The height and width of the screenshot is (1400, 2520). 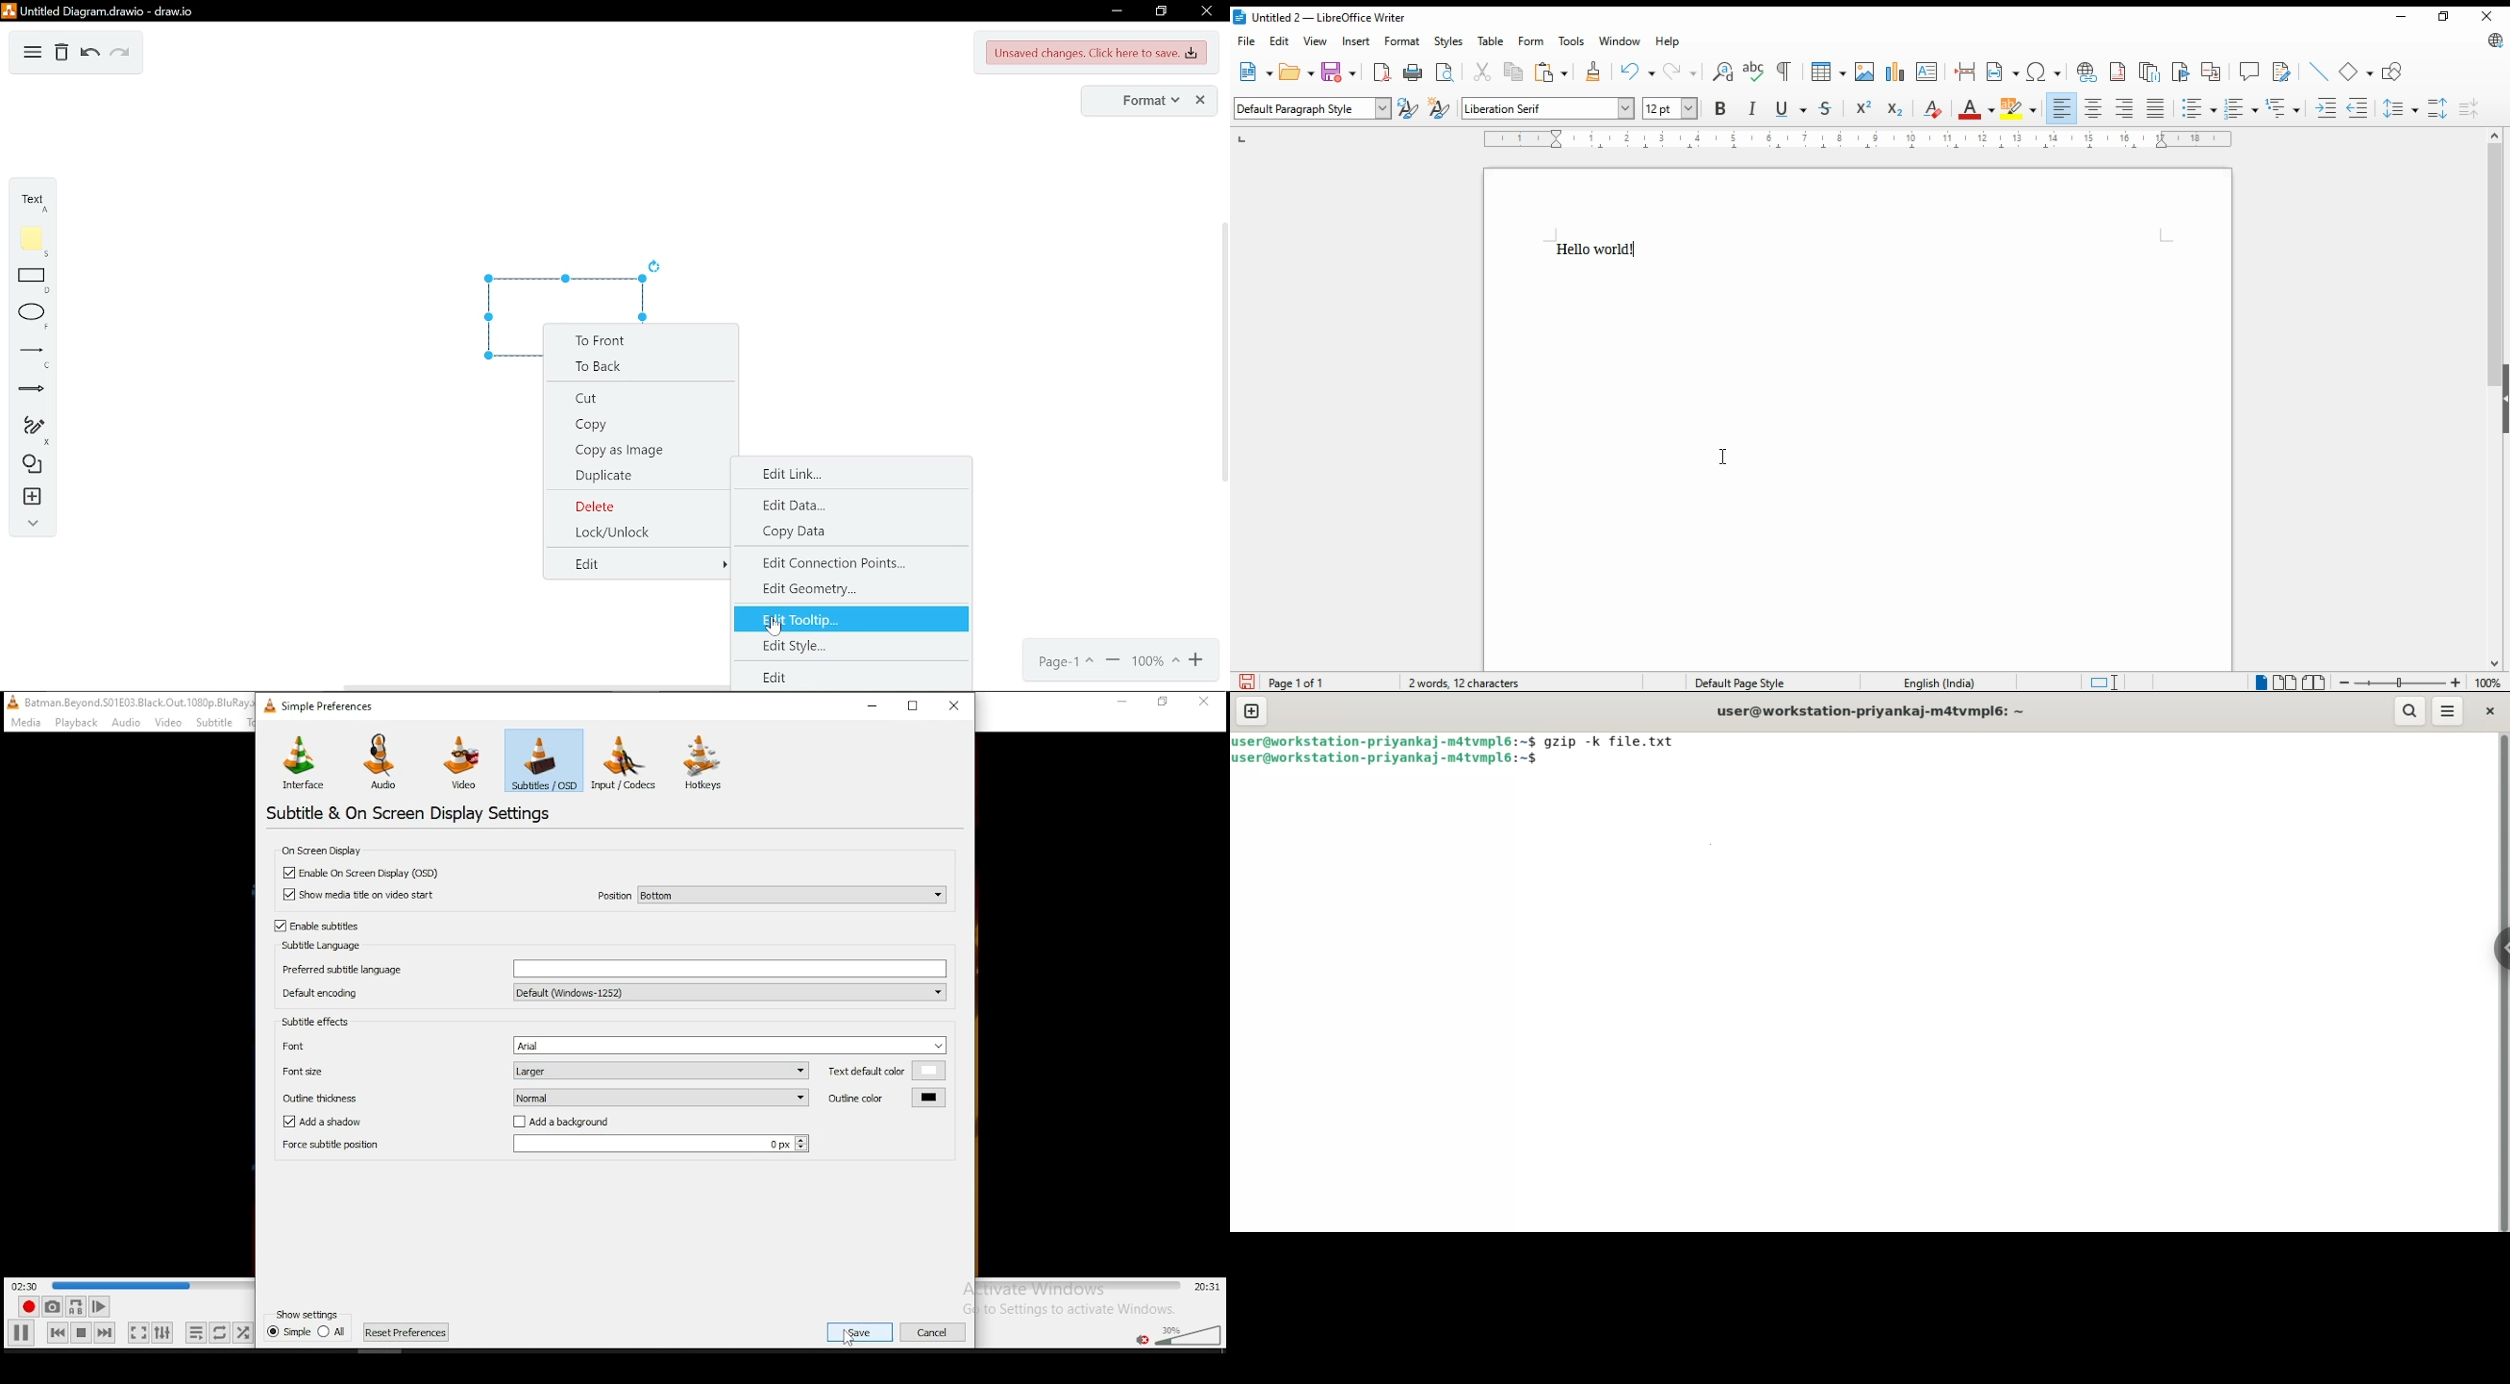 I want to click on frame by frame, so click(x=99, y=1306).